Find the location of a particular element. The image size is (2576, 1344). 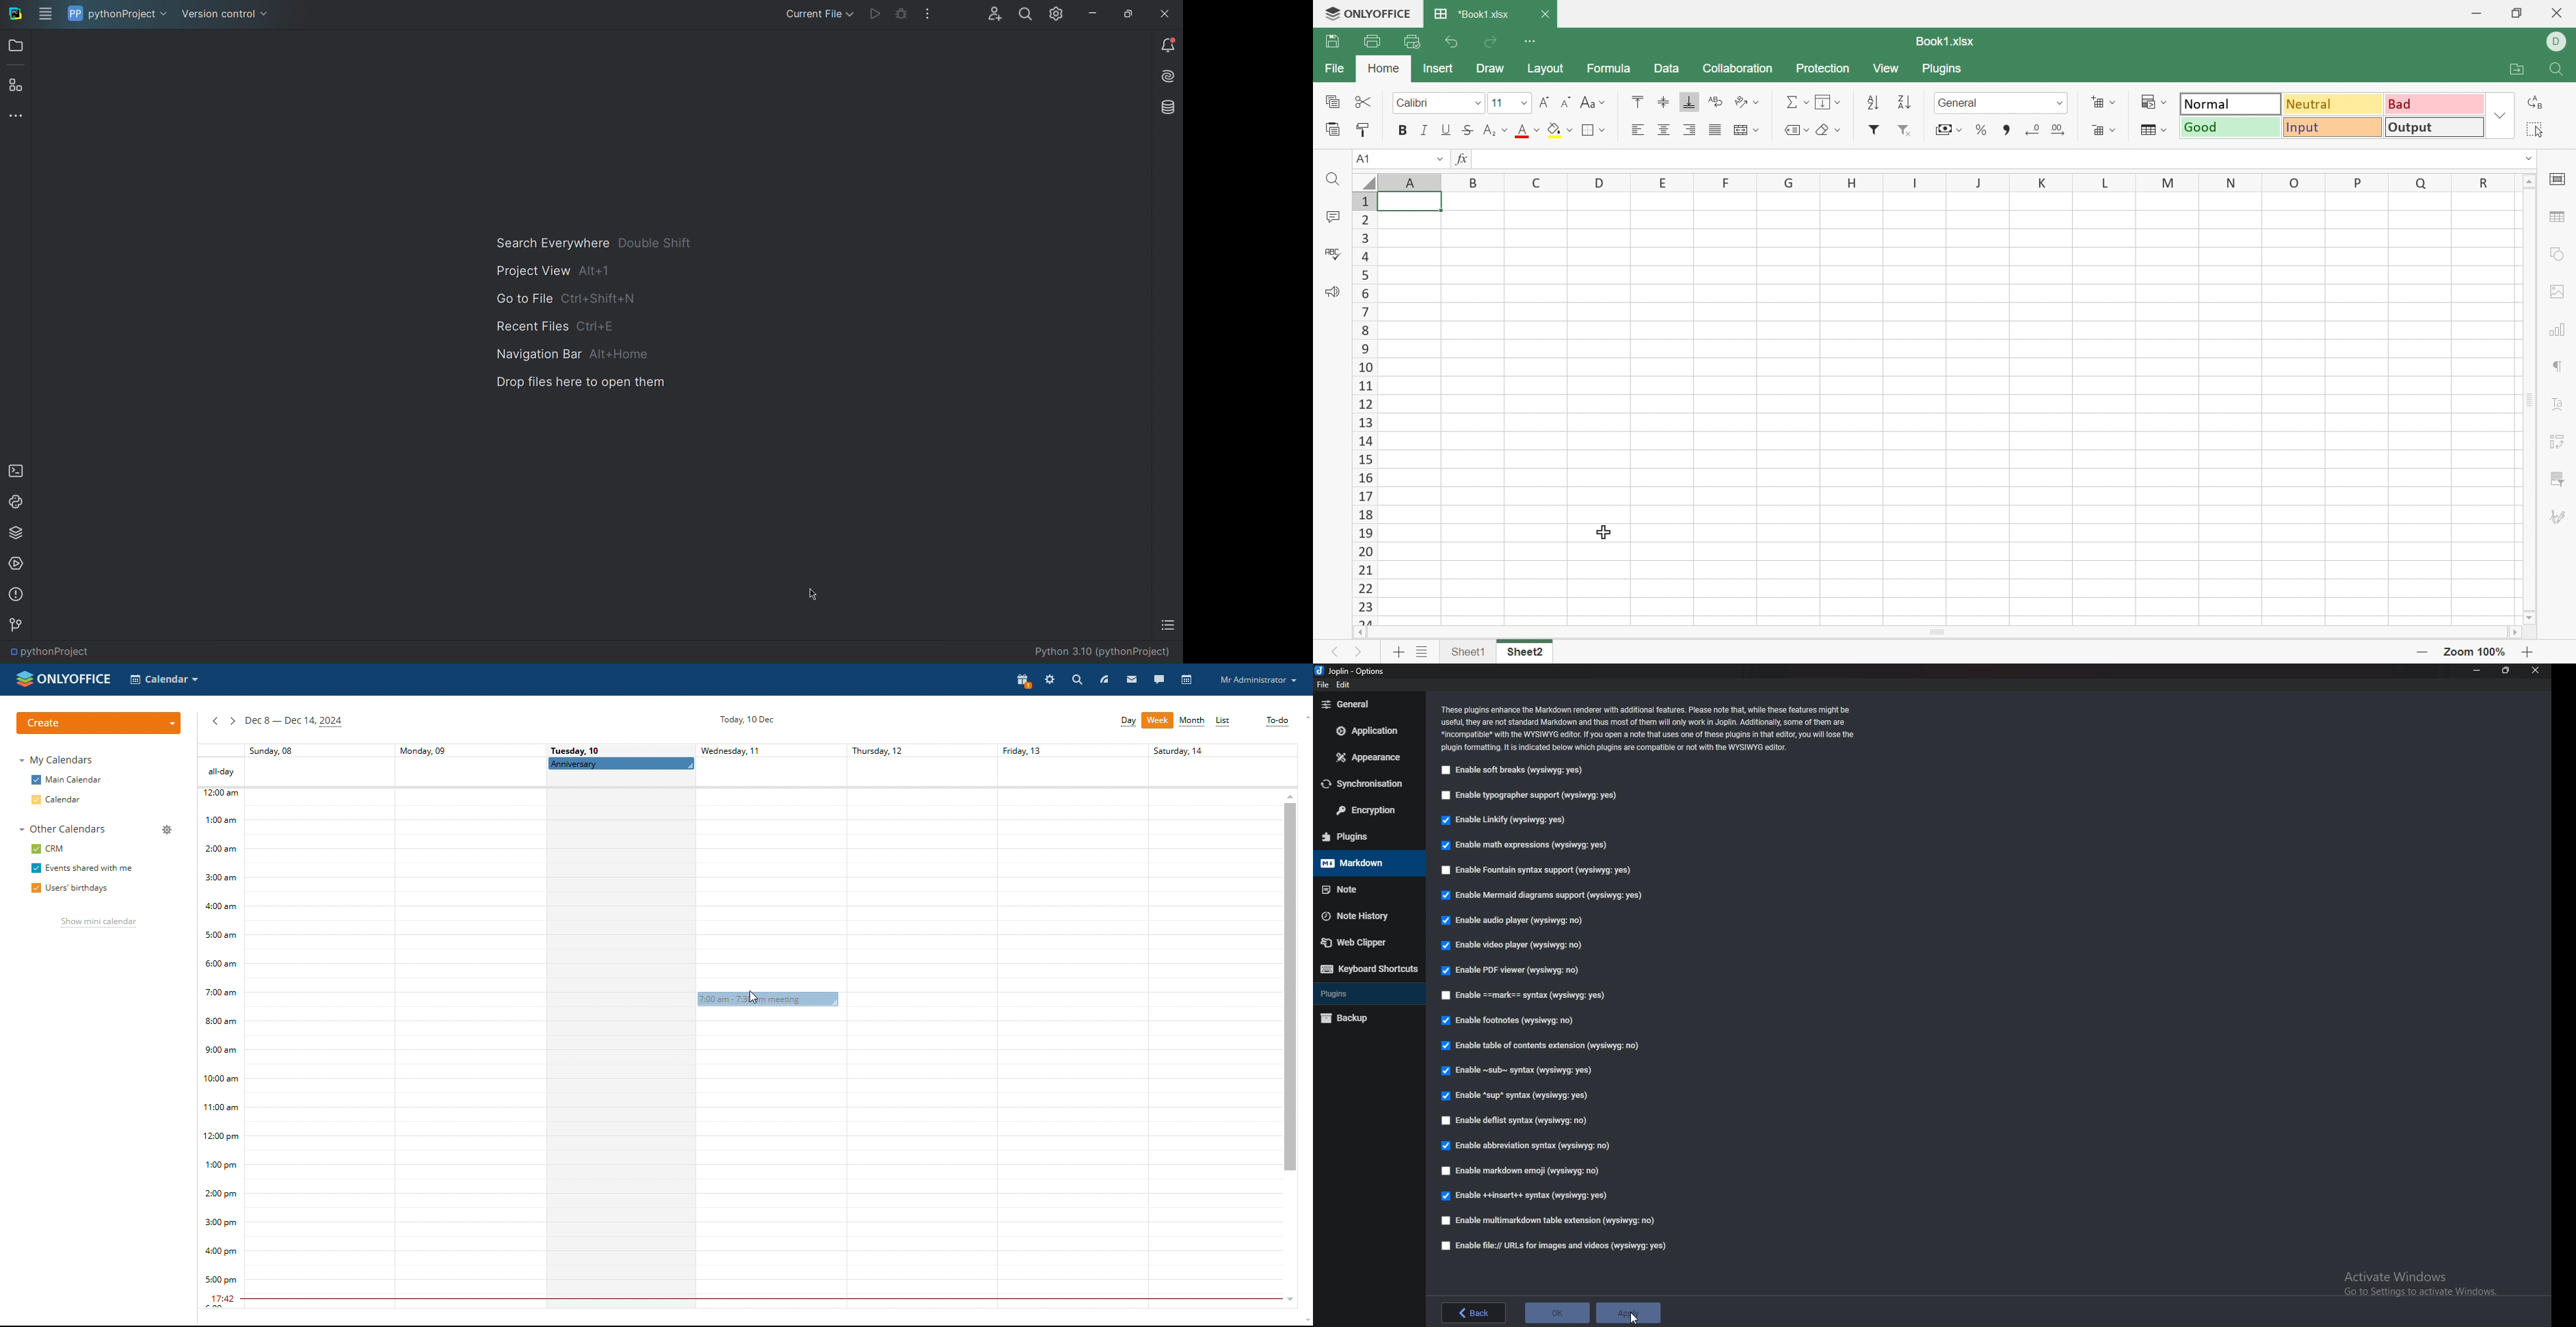

16 is located at coordinates (1368, 480).